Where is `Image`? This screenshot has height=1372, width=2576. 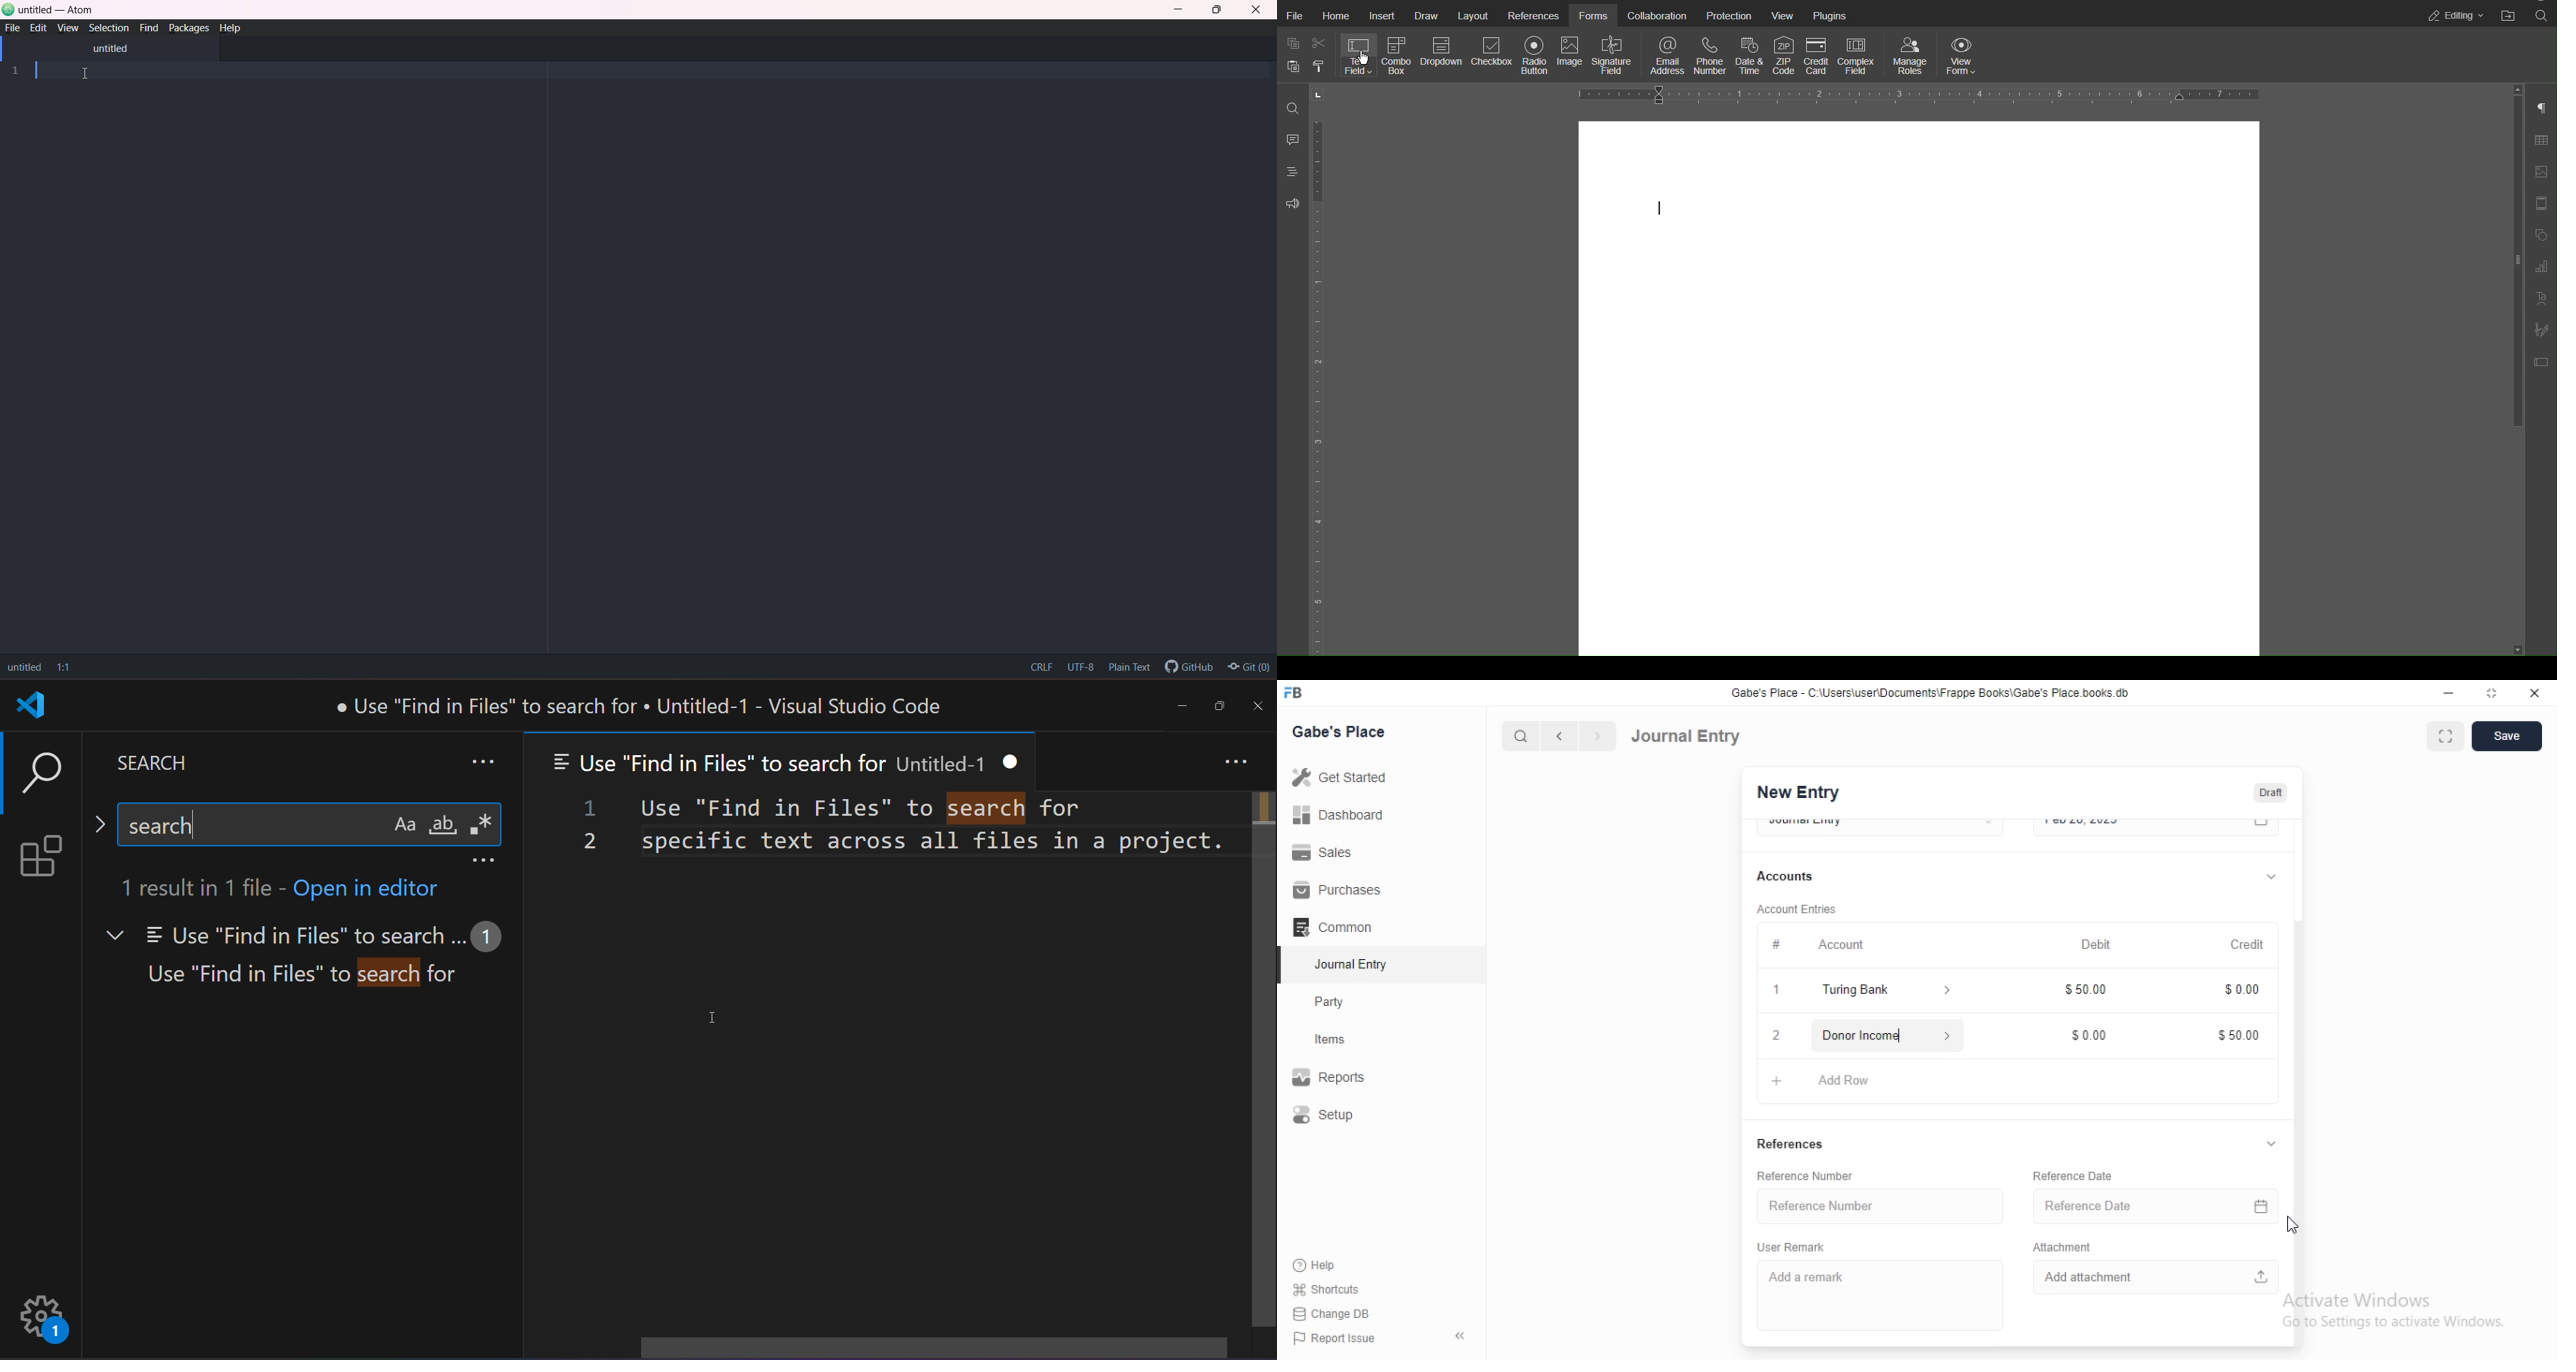
Image is located at coordinates (1569, 57).